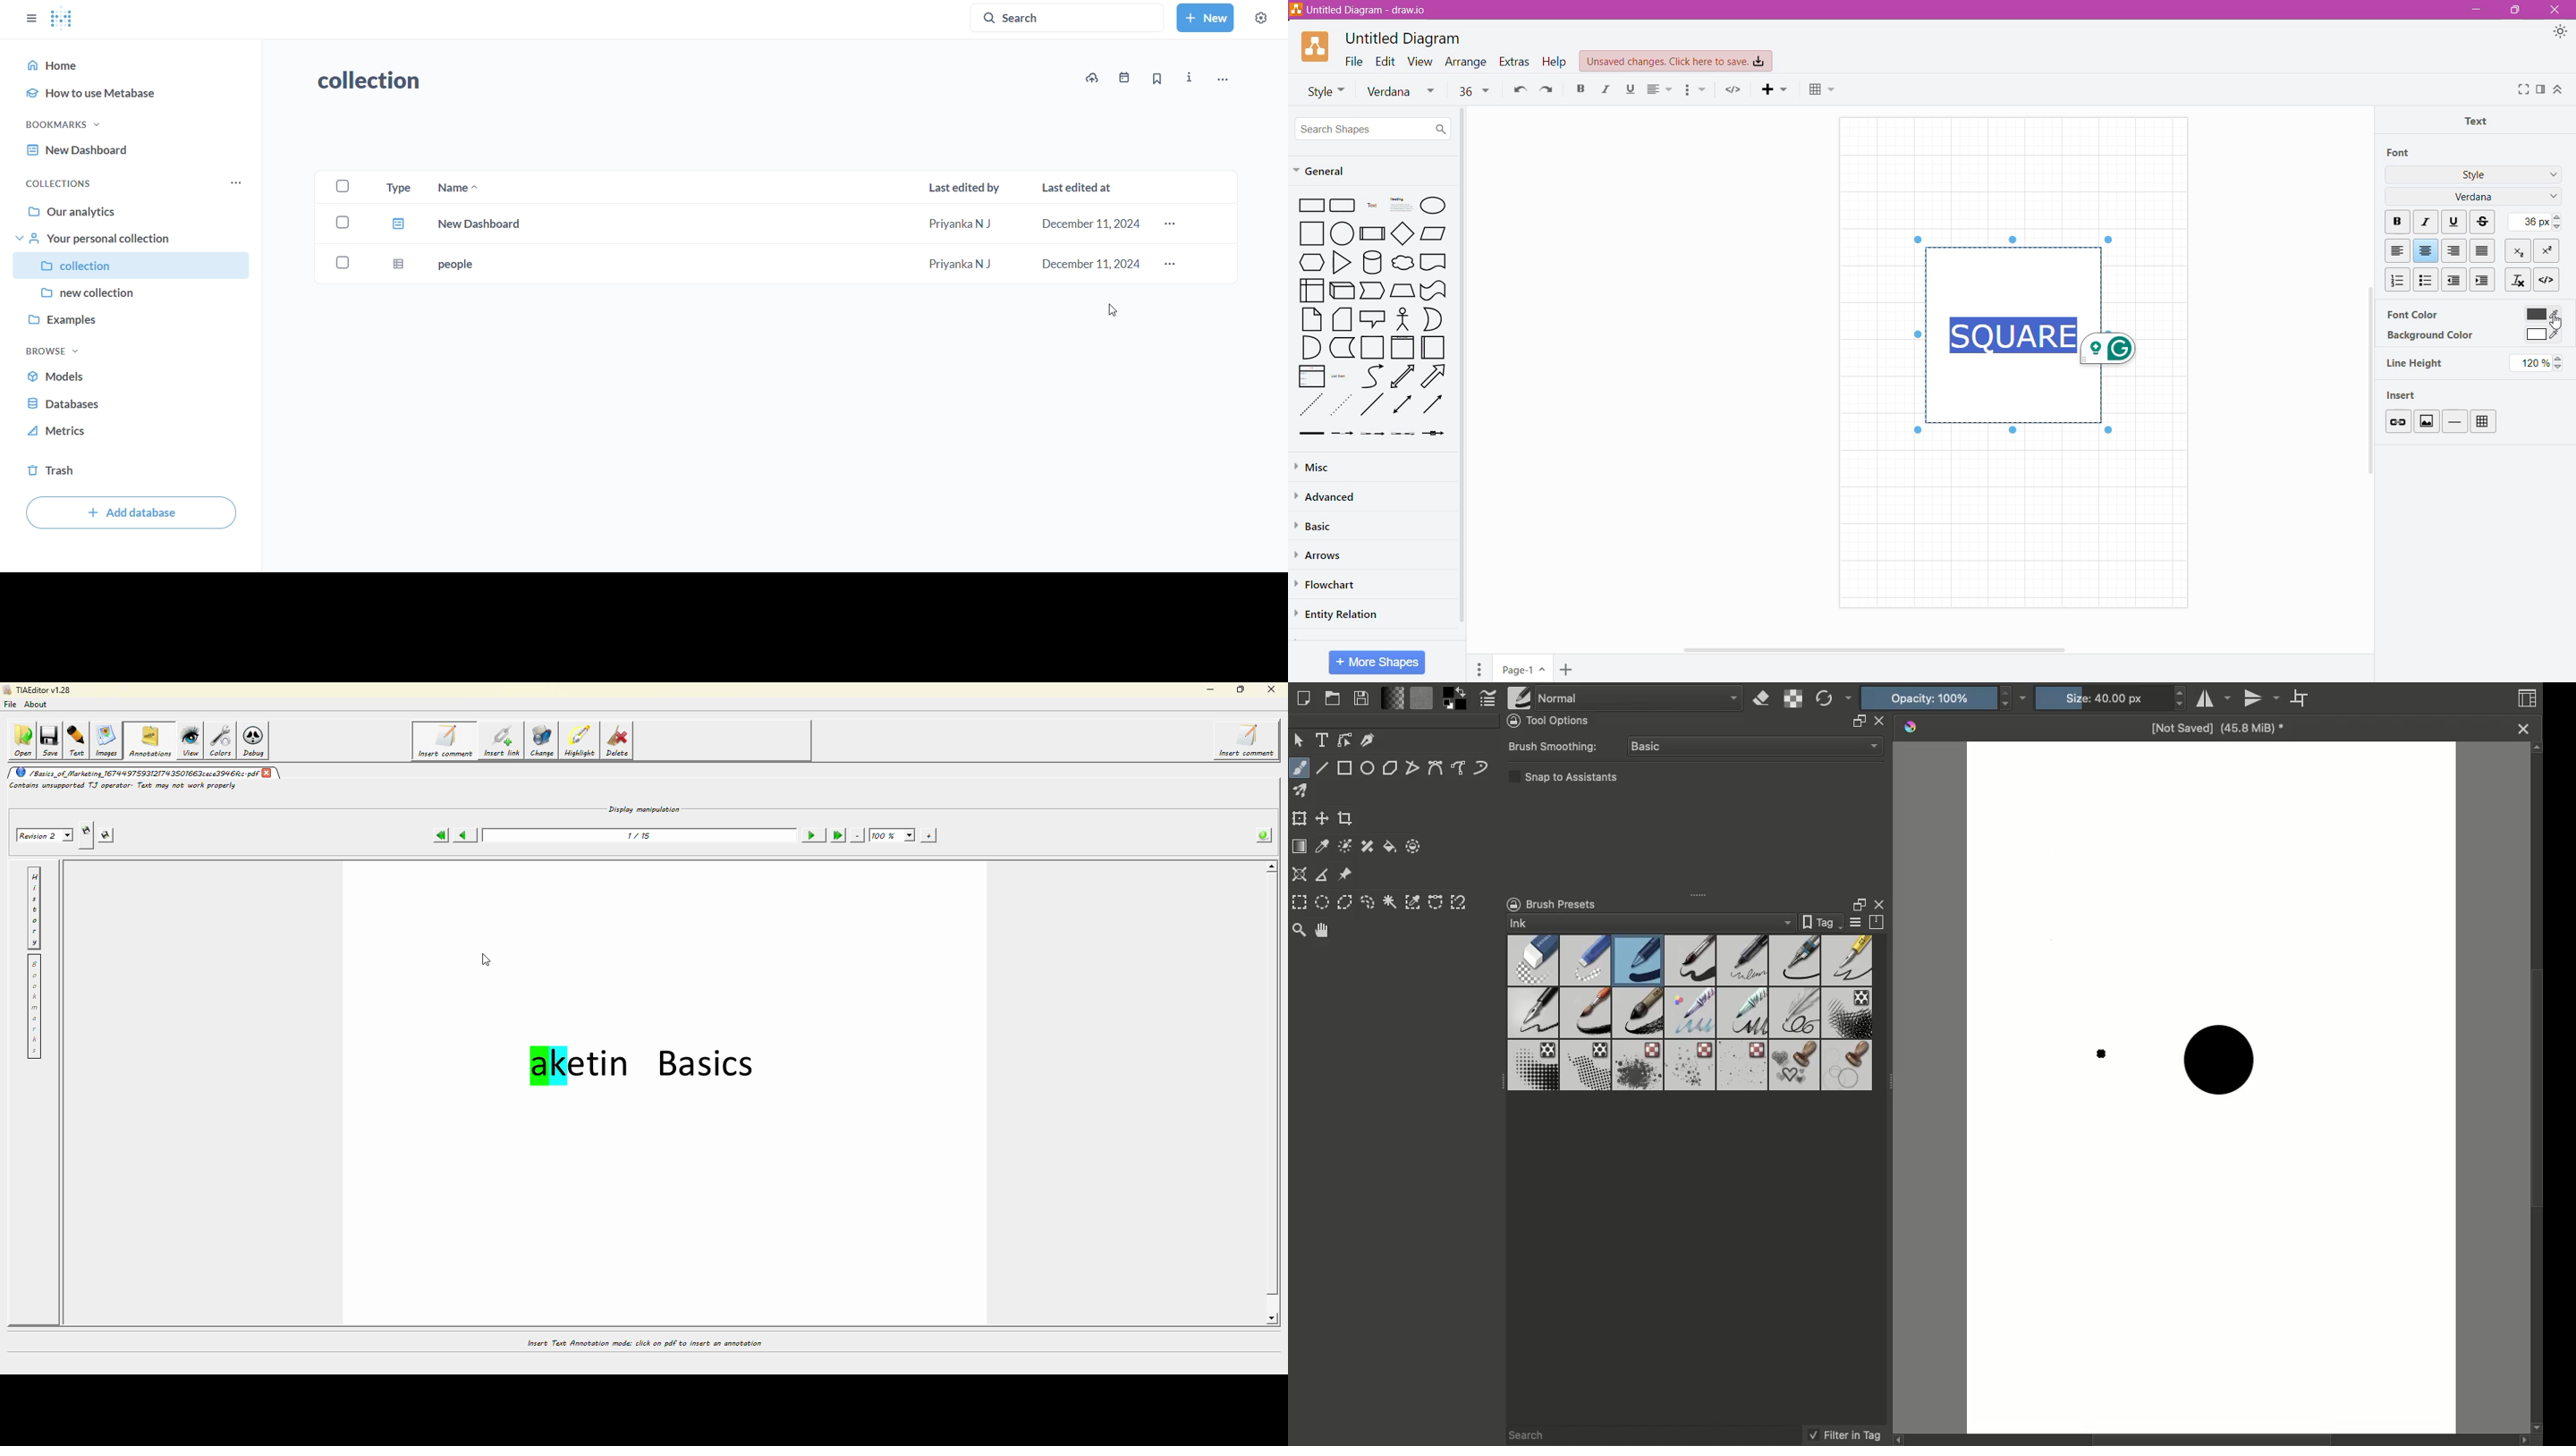  I want to click on Bézier curve, so click(1436, 769).